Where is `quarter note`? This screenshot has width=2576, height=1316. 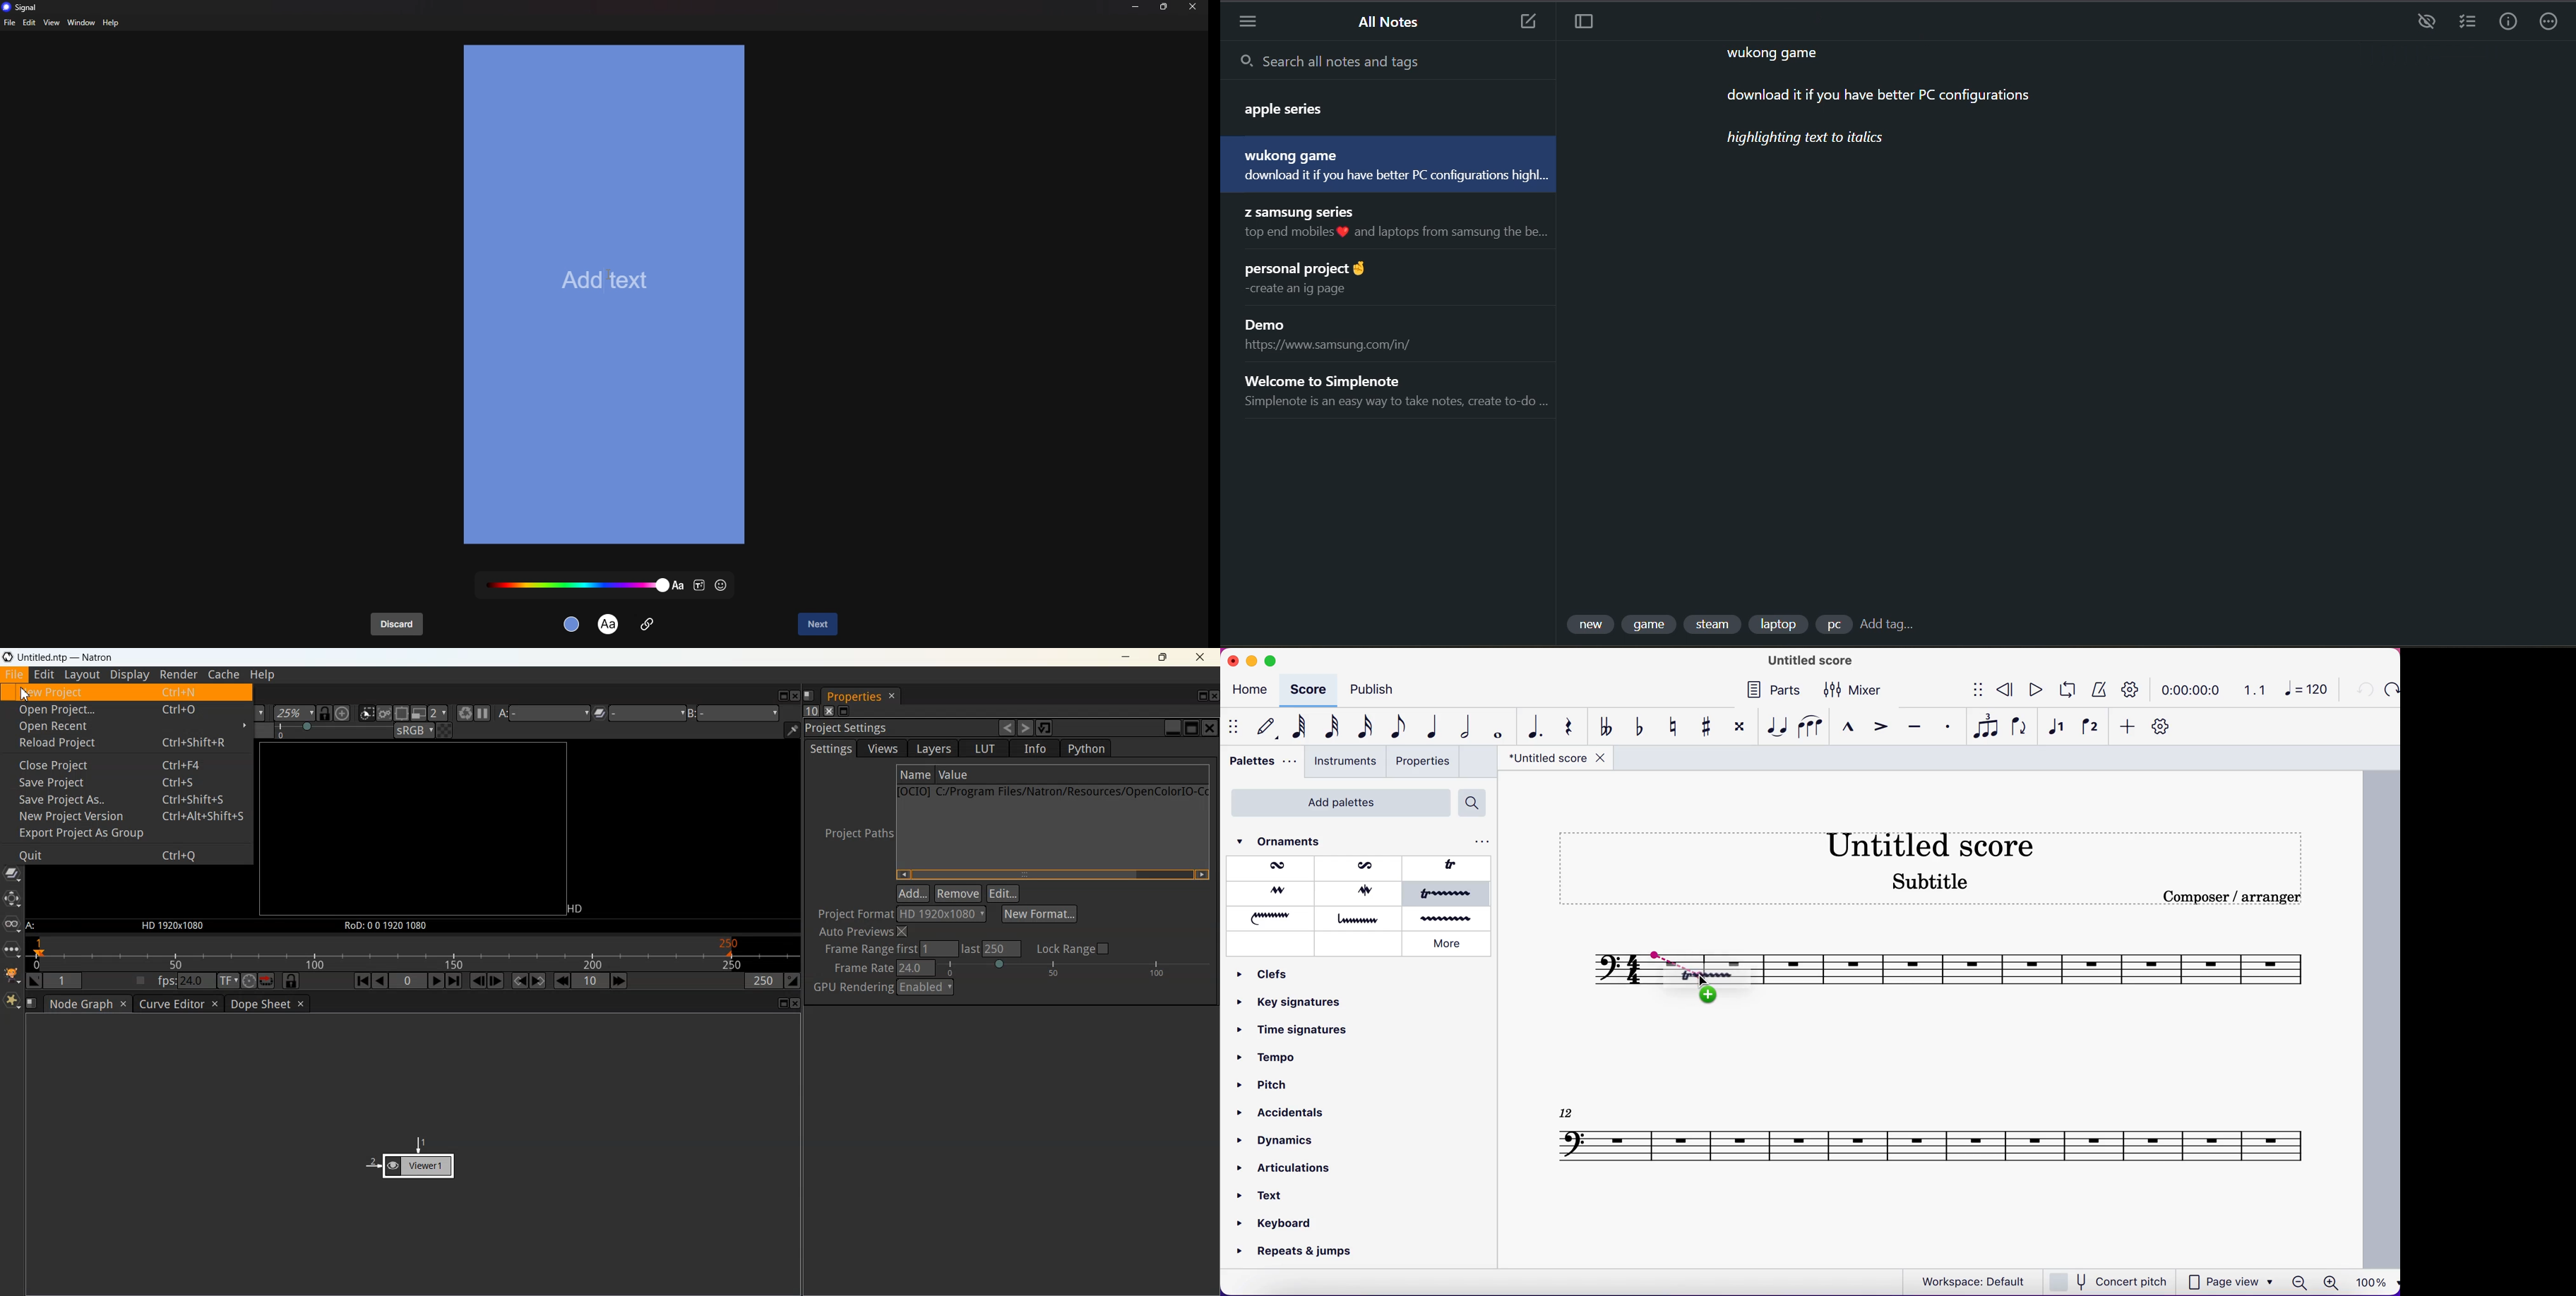
quarter note is located at coordinates (1430, 728).